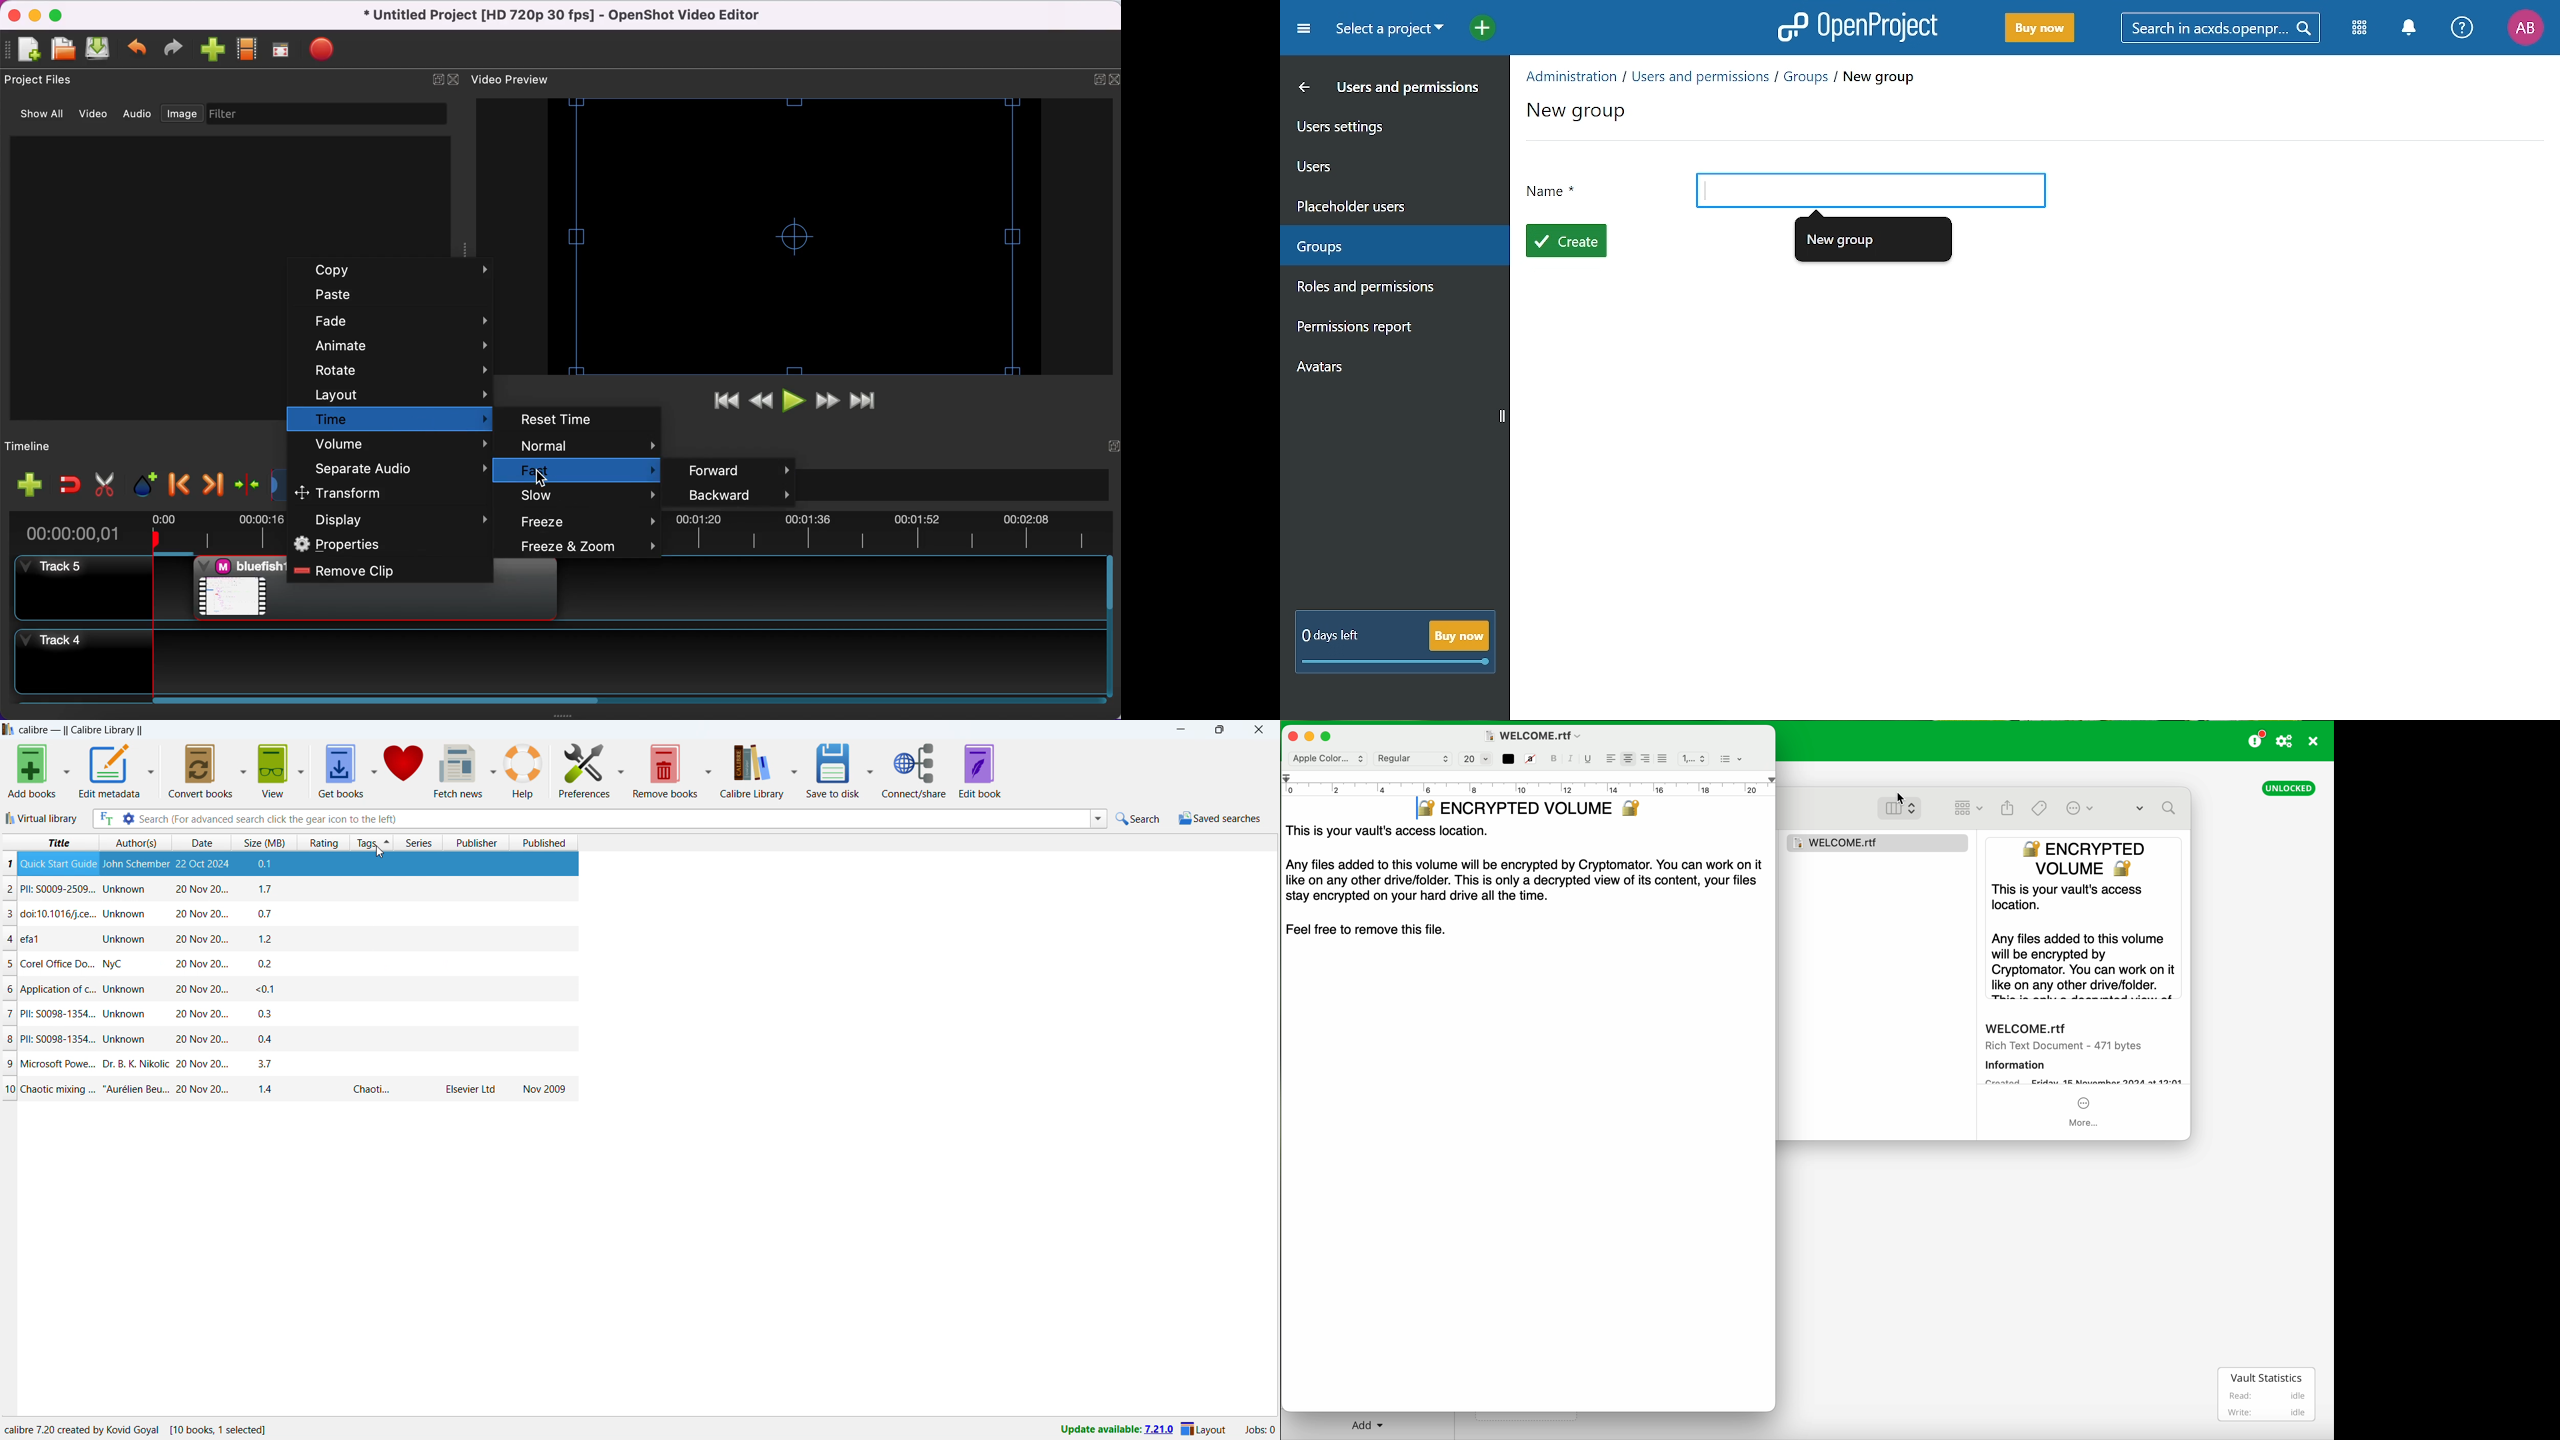 Image resolution: width=2576 pixels, height=1456 pixels. What do you see at coordinates (142, 1429) in the screenshot?
I see `software program information` at bounding box center [142, 1429].